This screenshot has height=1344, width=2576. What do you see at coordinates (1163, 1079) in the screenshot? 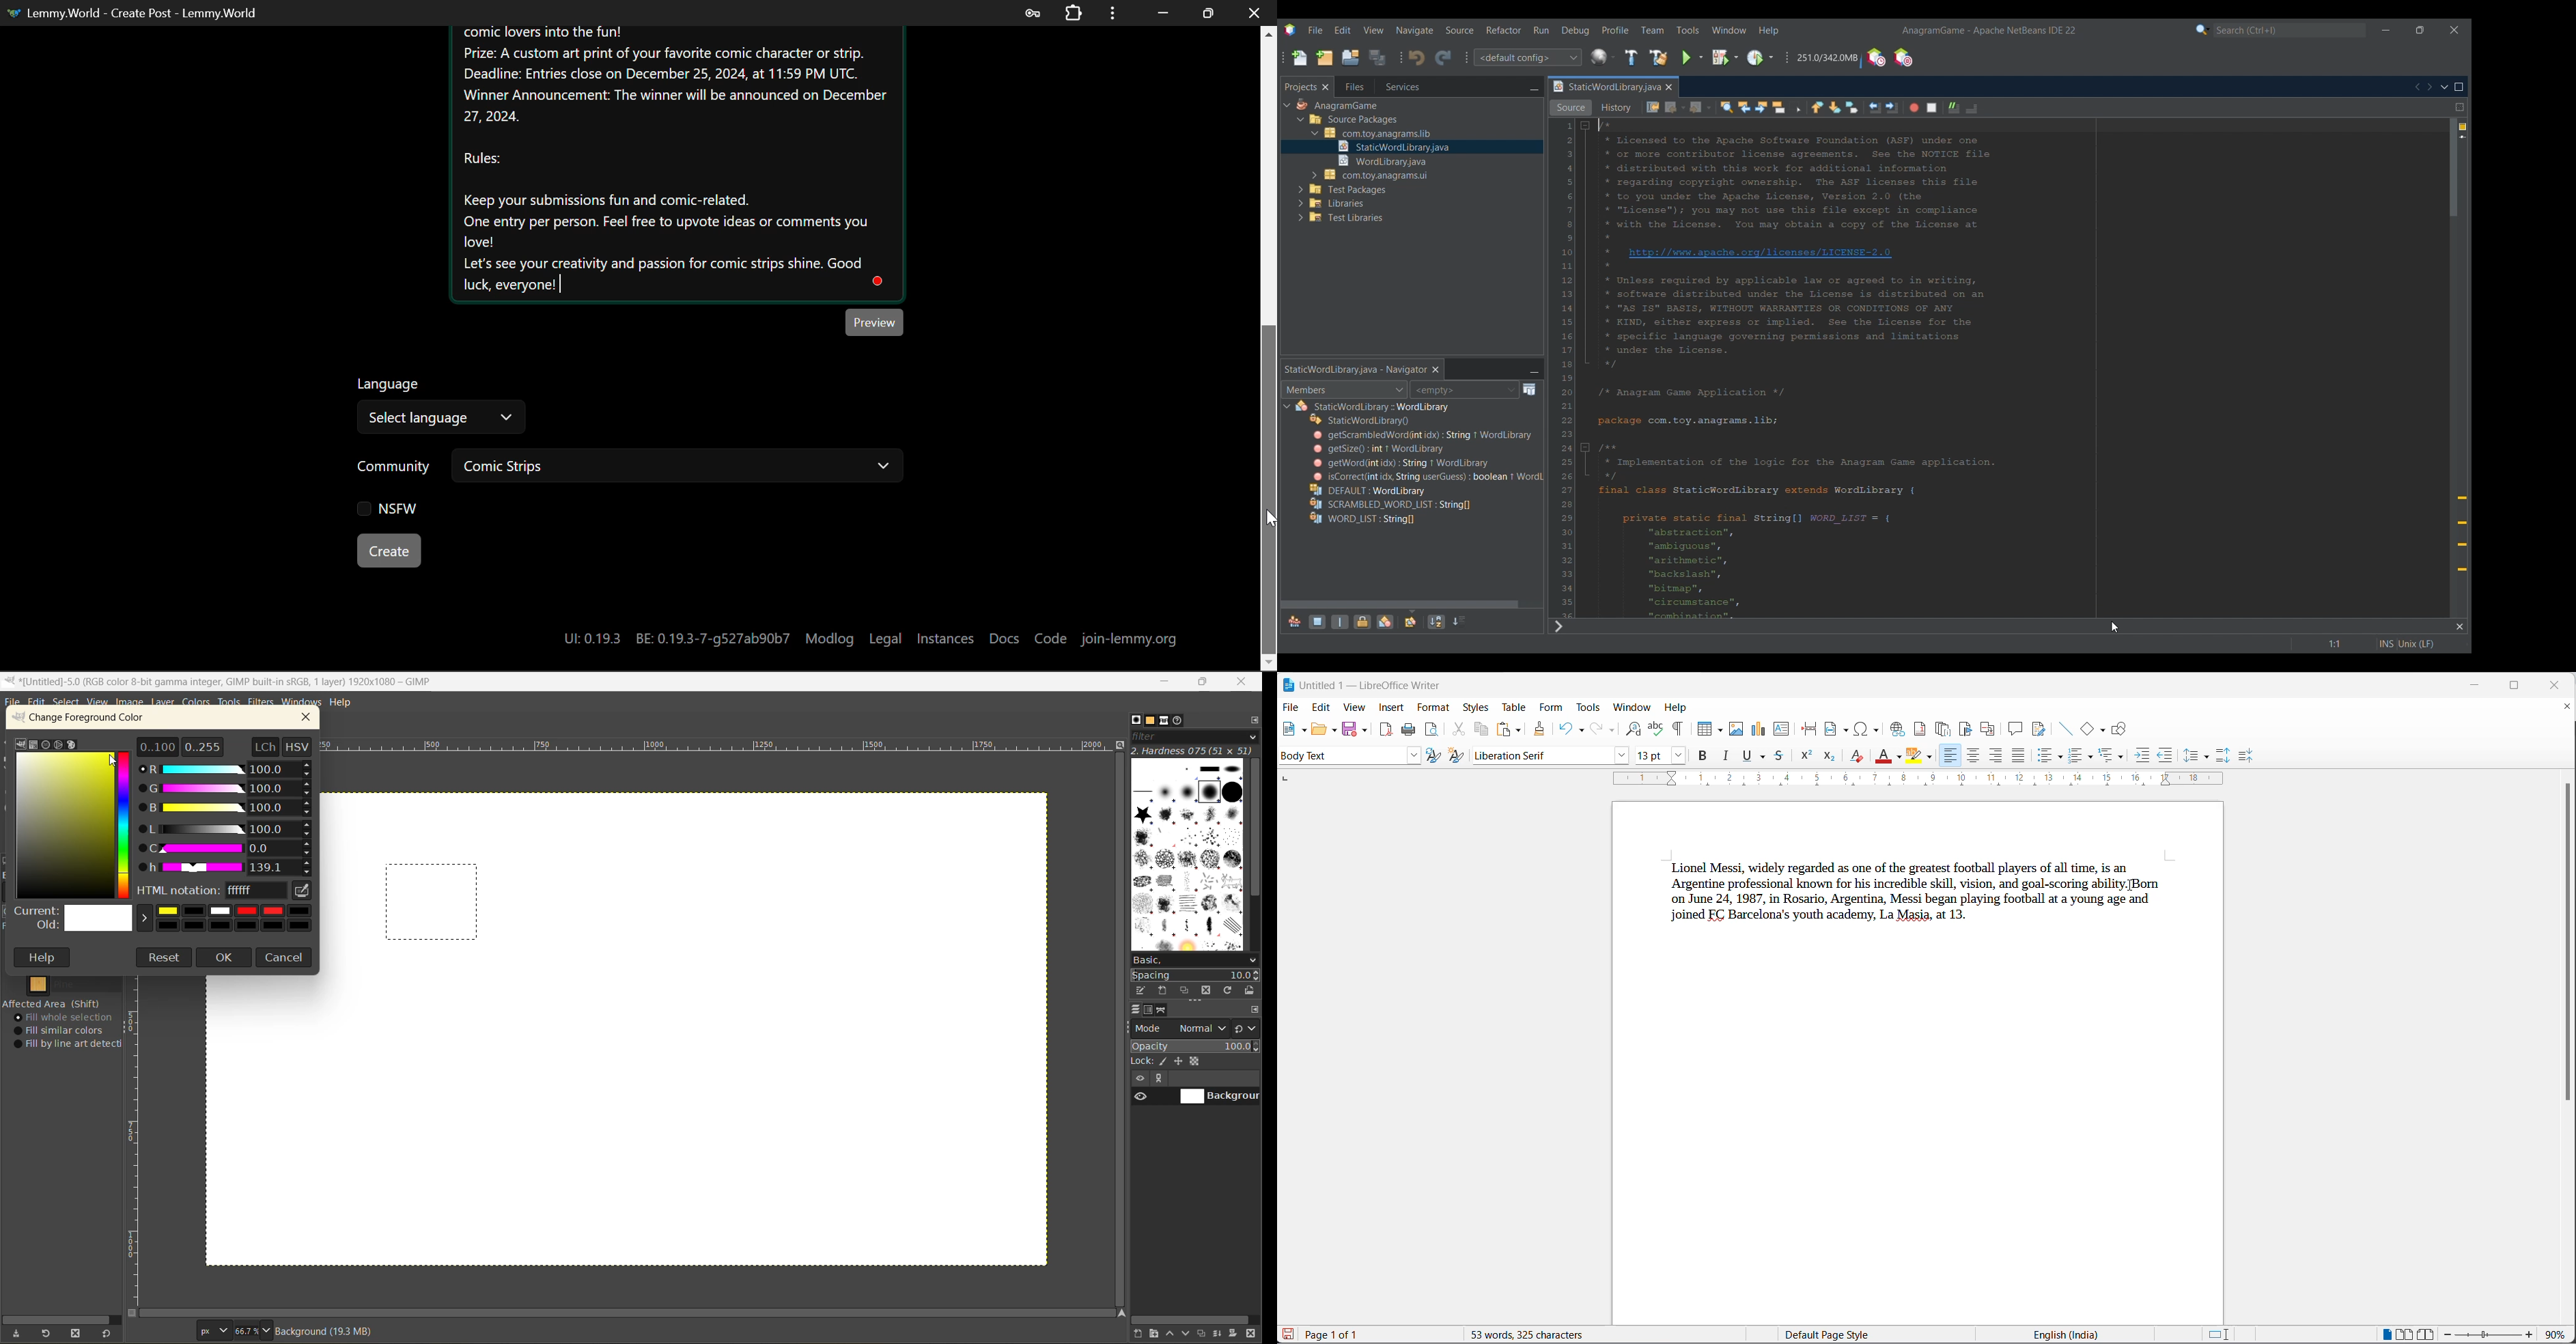
I see `more` at bounding box center [1163, 1079].